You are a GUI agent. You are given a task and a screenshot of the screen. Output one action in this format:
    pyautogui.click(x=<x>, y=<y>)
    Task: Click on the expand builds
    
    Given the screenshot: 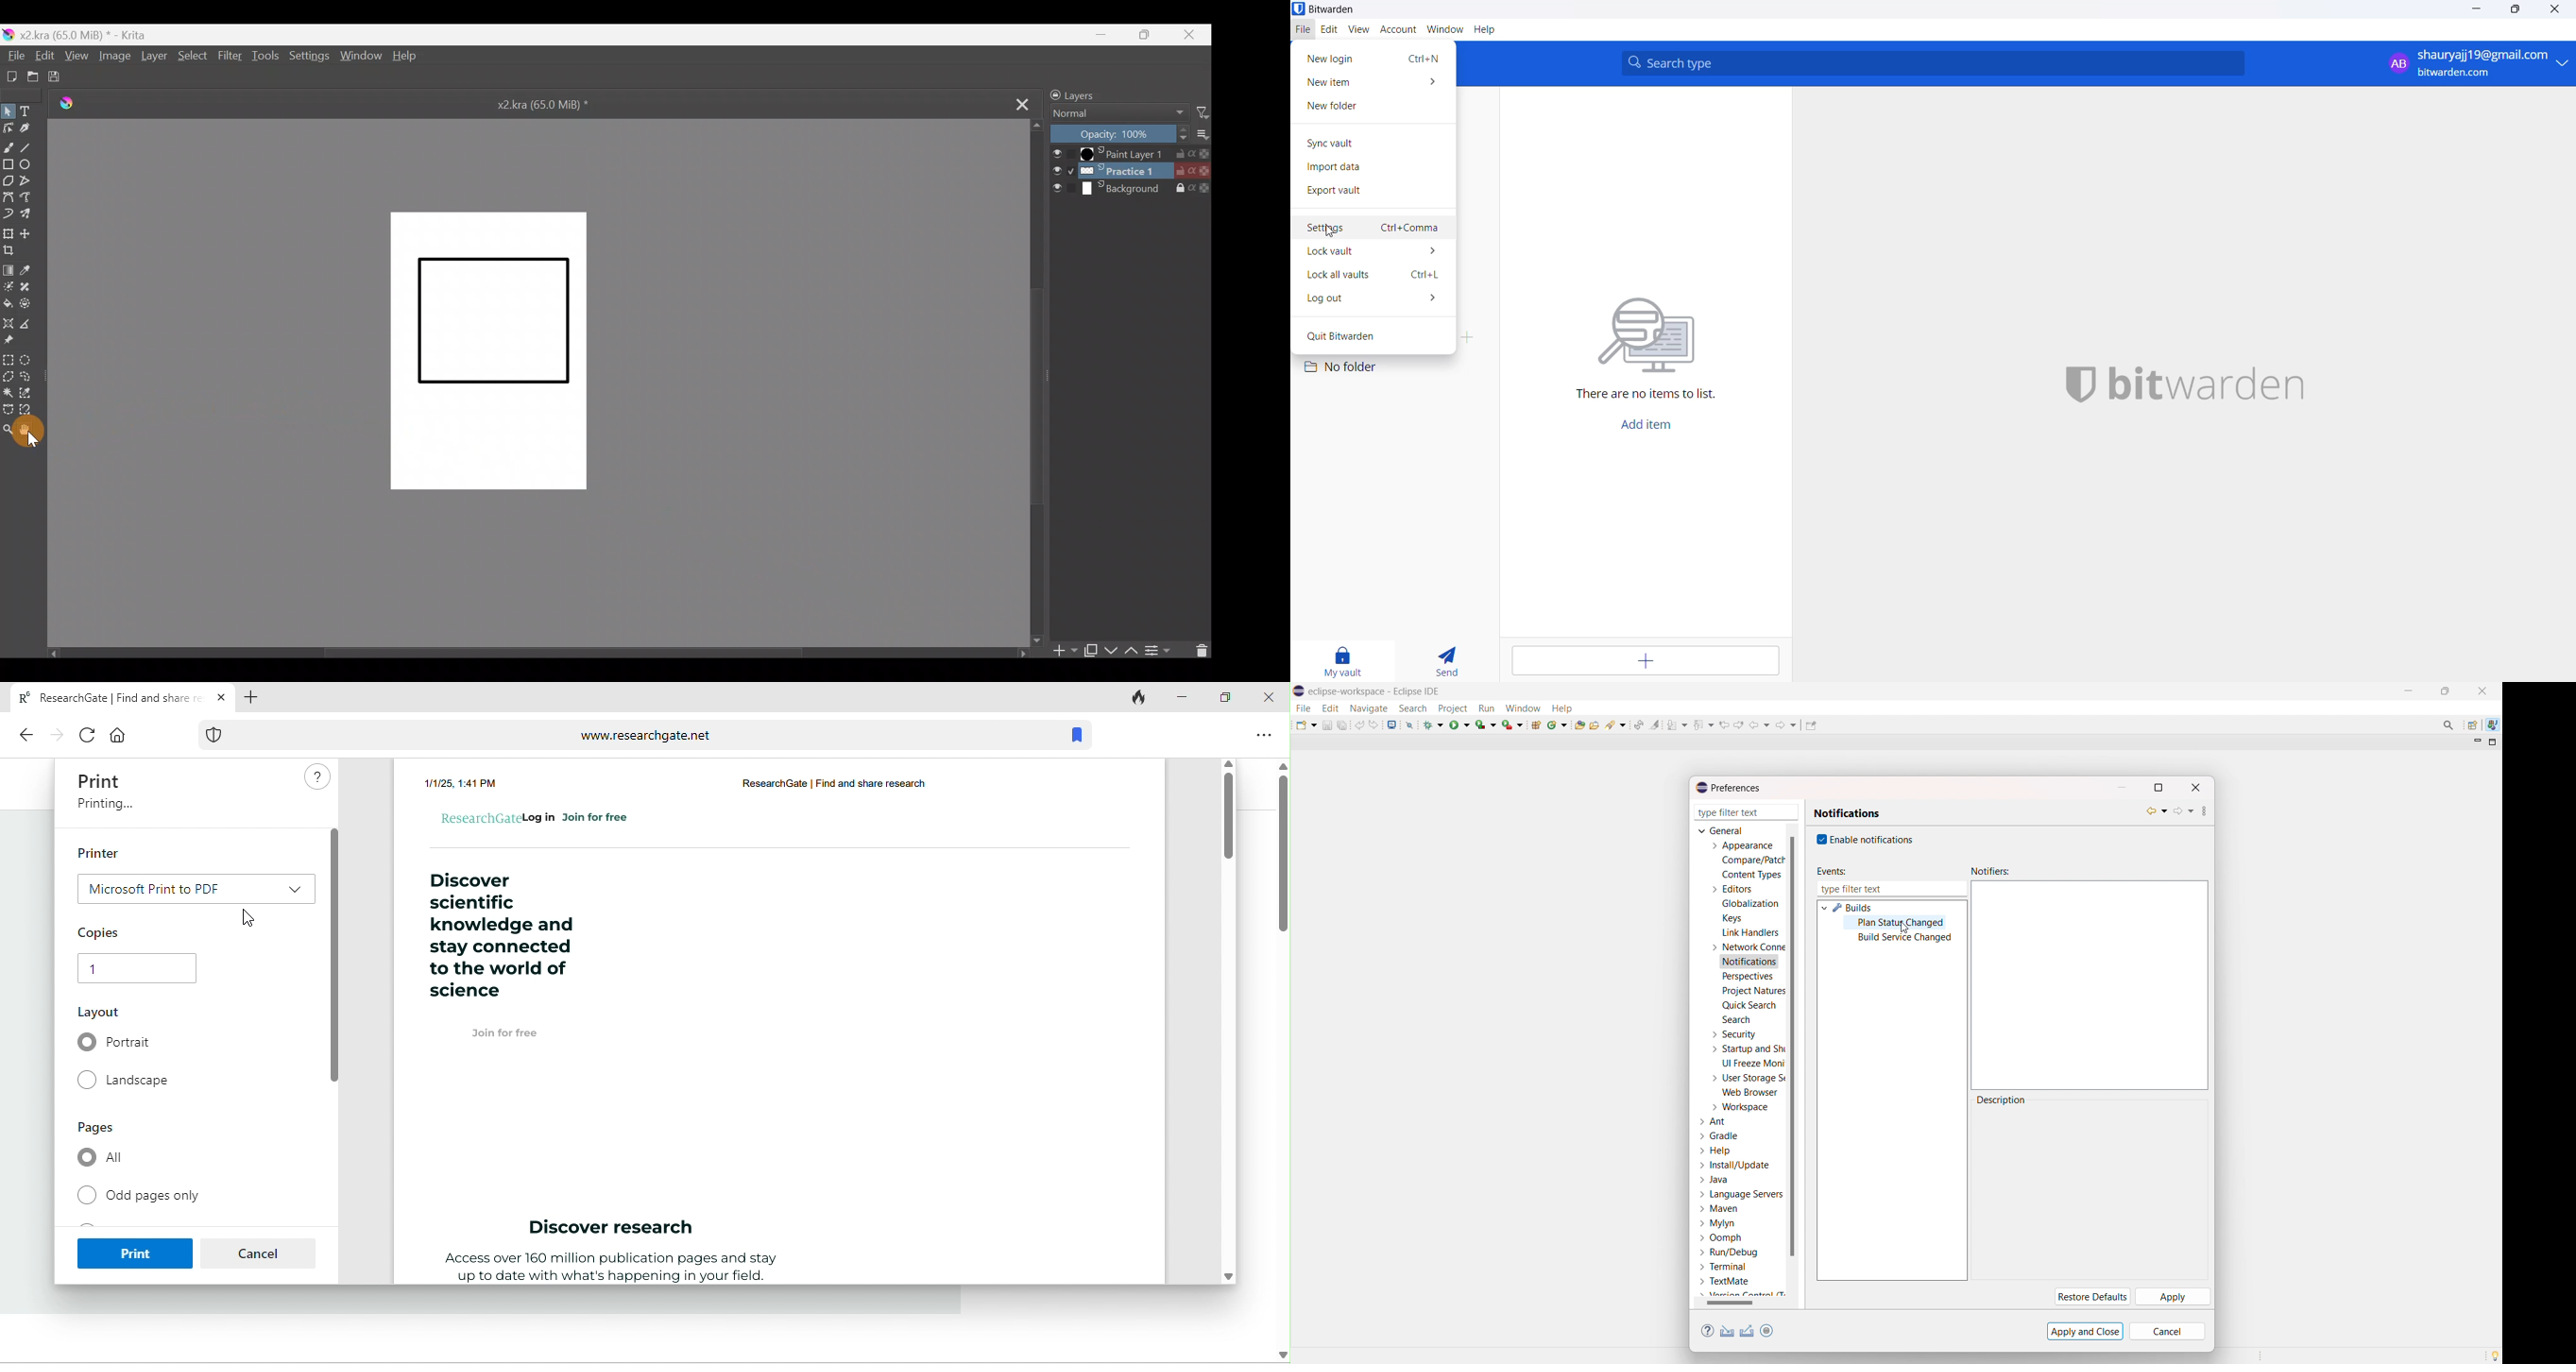 What is the action you would take?
    pyautogui.click(x=1824, y=907)
    